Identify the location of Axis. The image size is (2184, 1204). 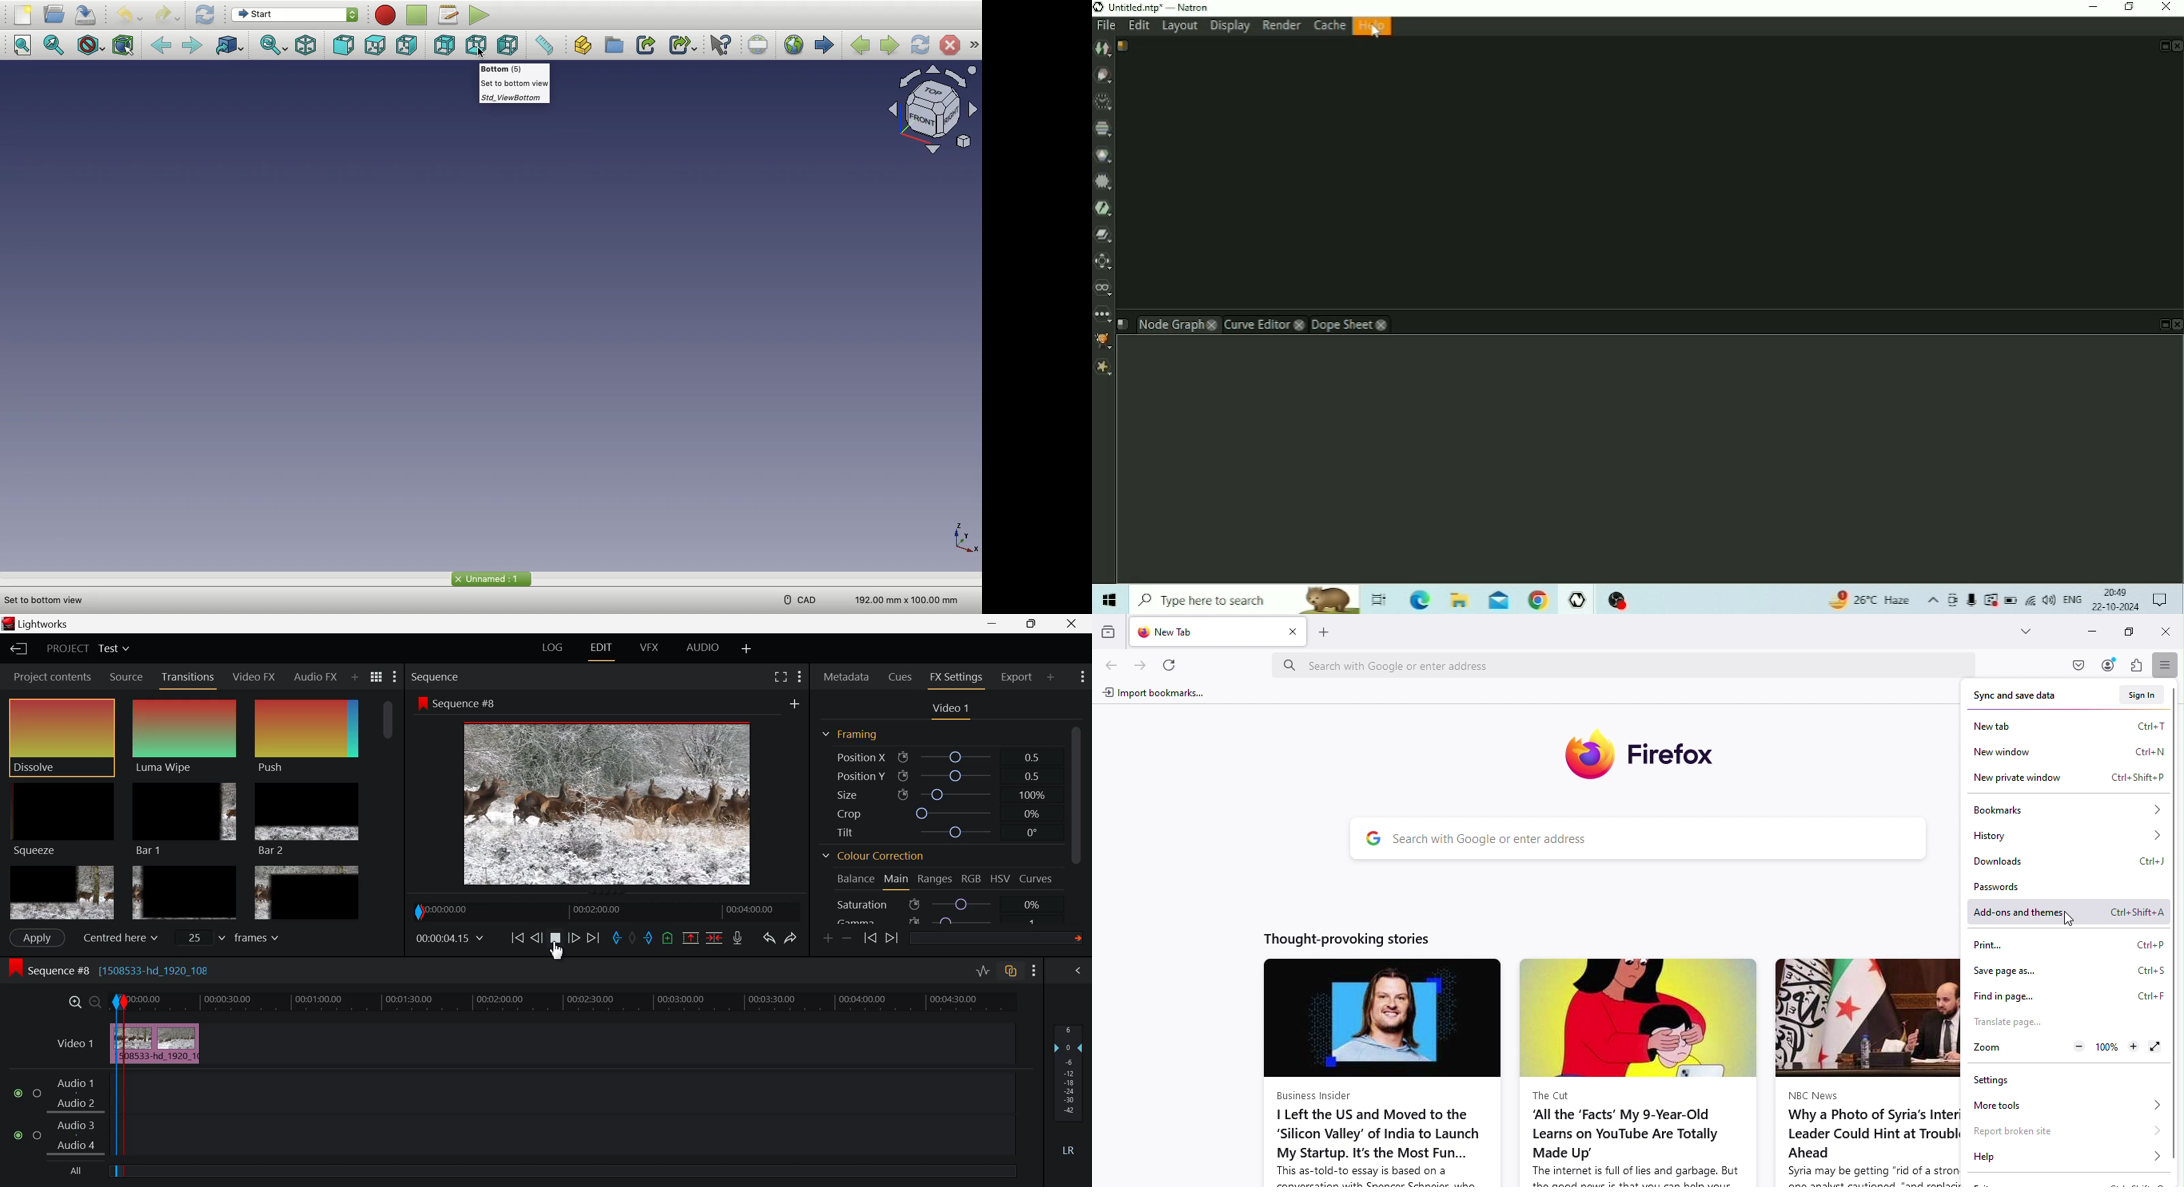
(963, 539).